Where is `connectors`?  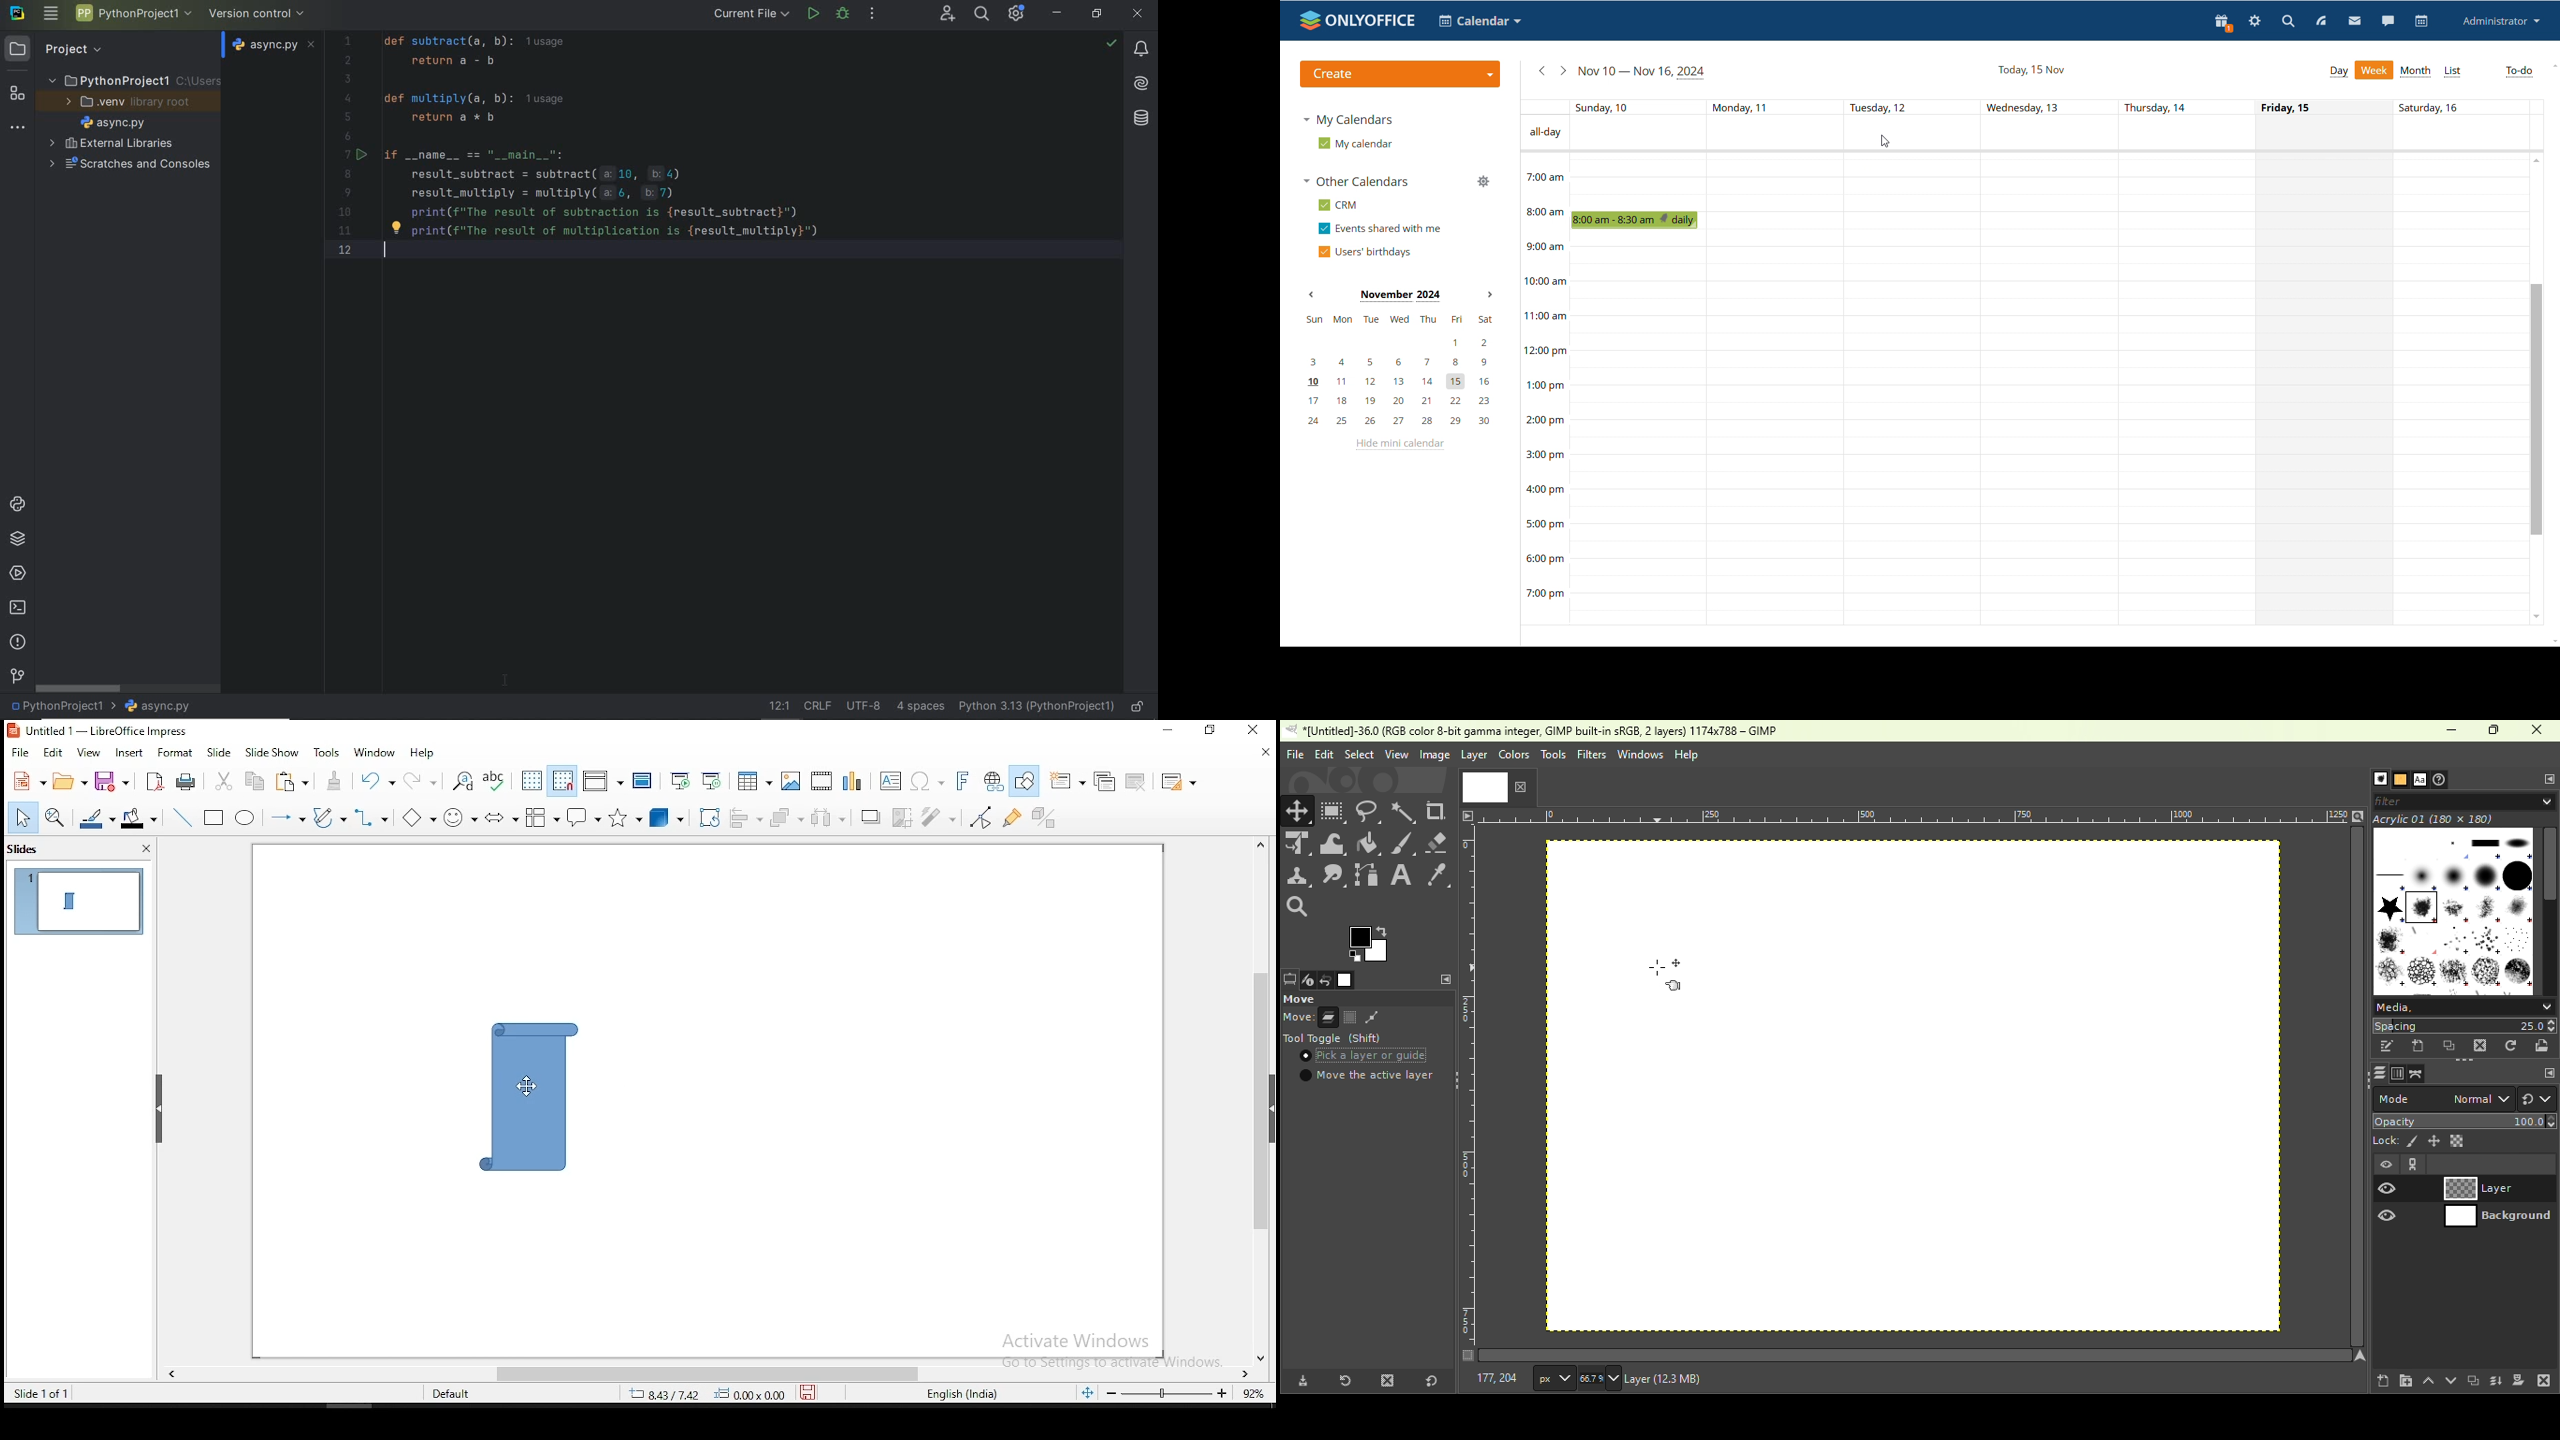 connectors is located at coordinates (375, 817).